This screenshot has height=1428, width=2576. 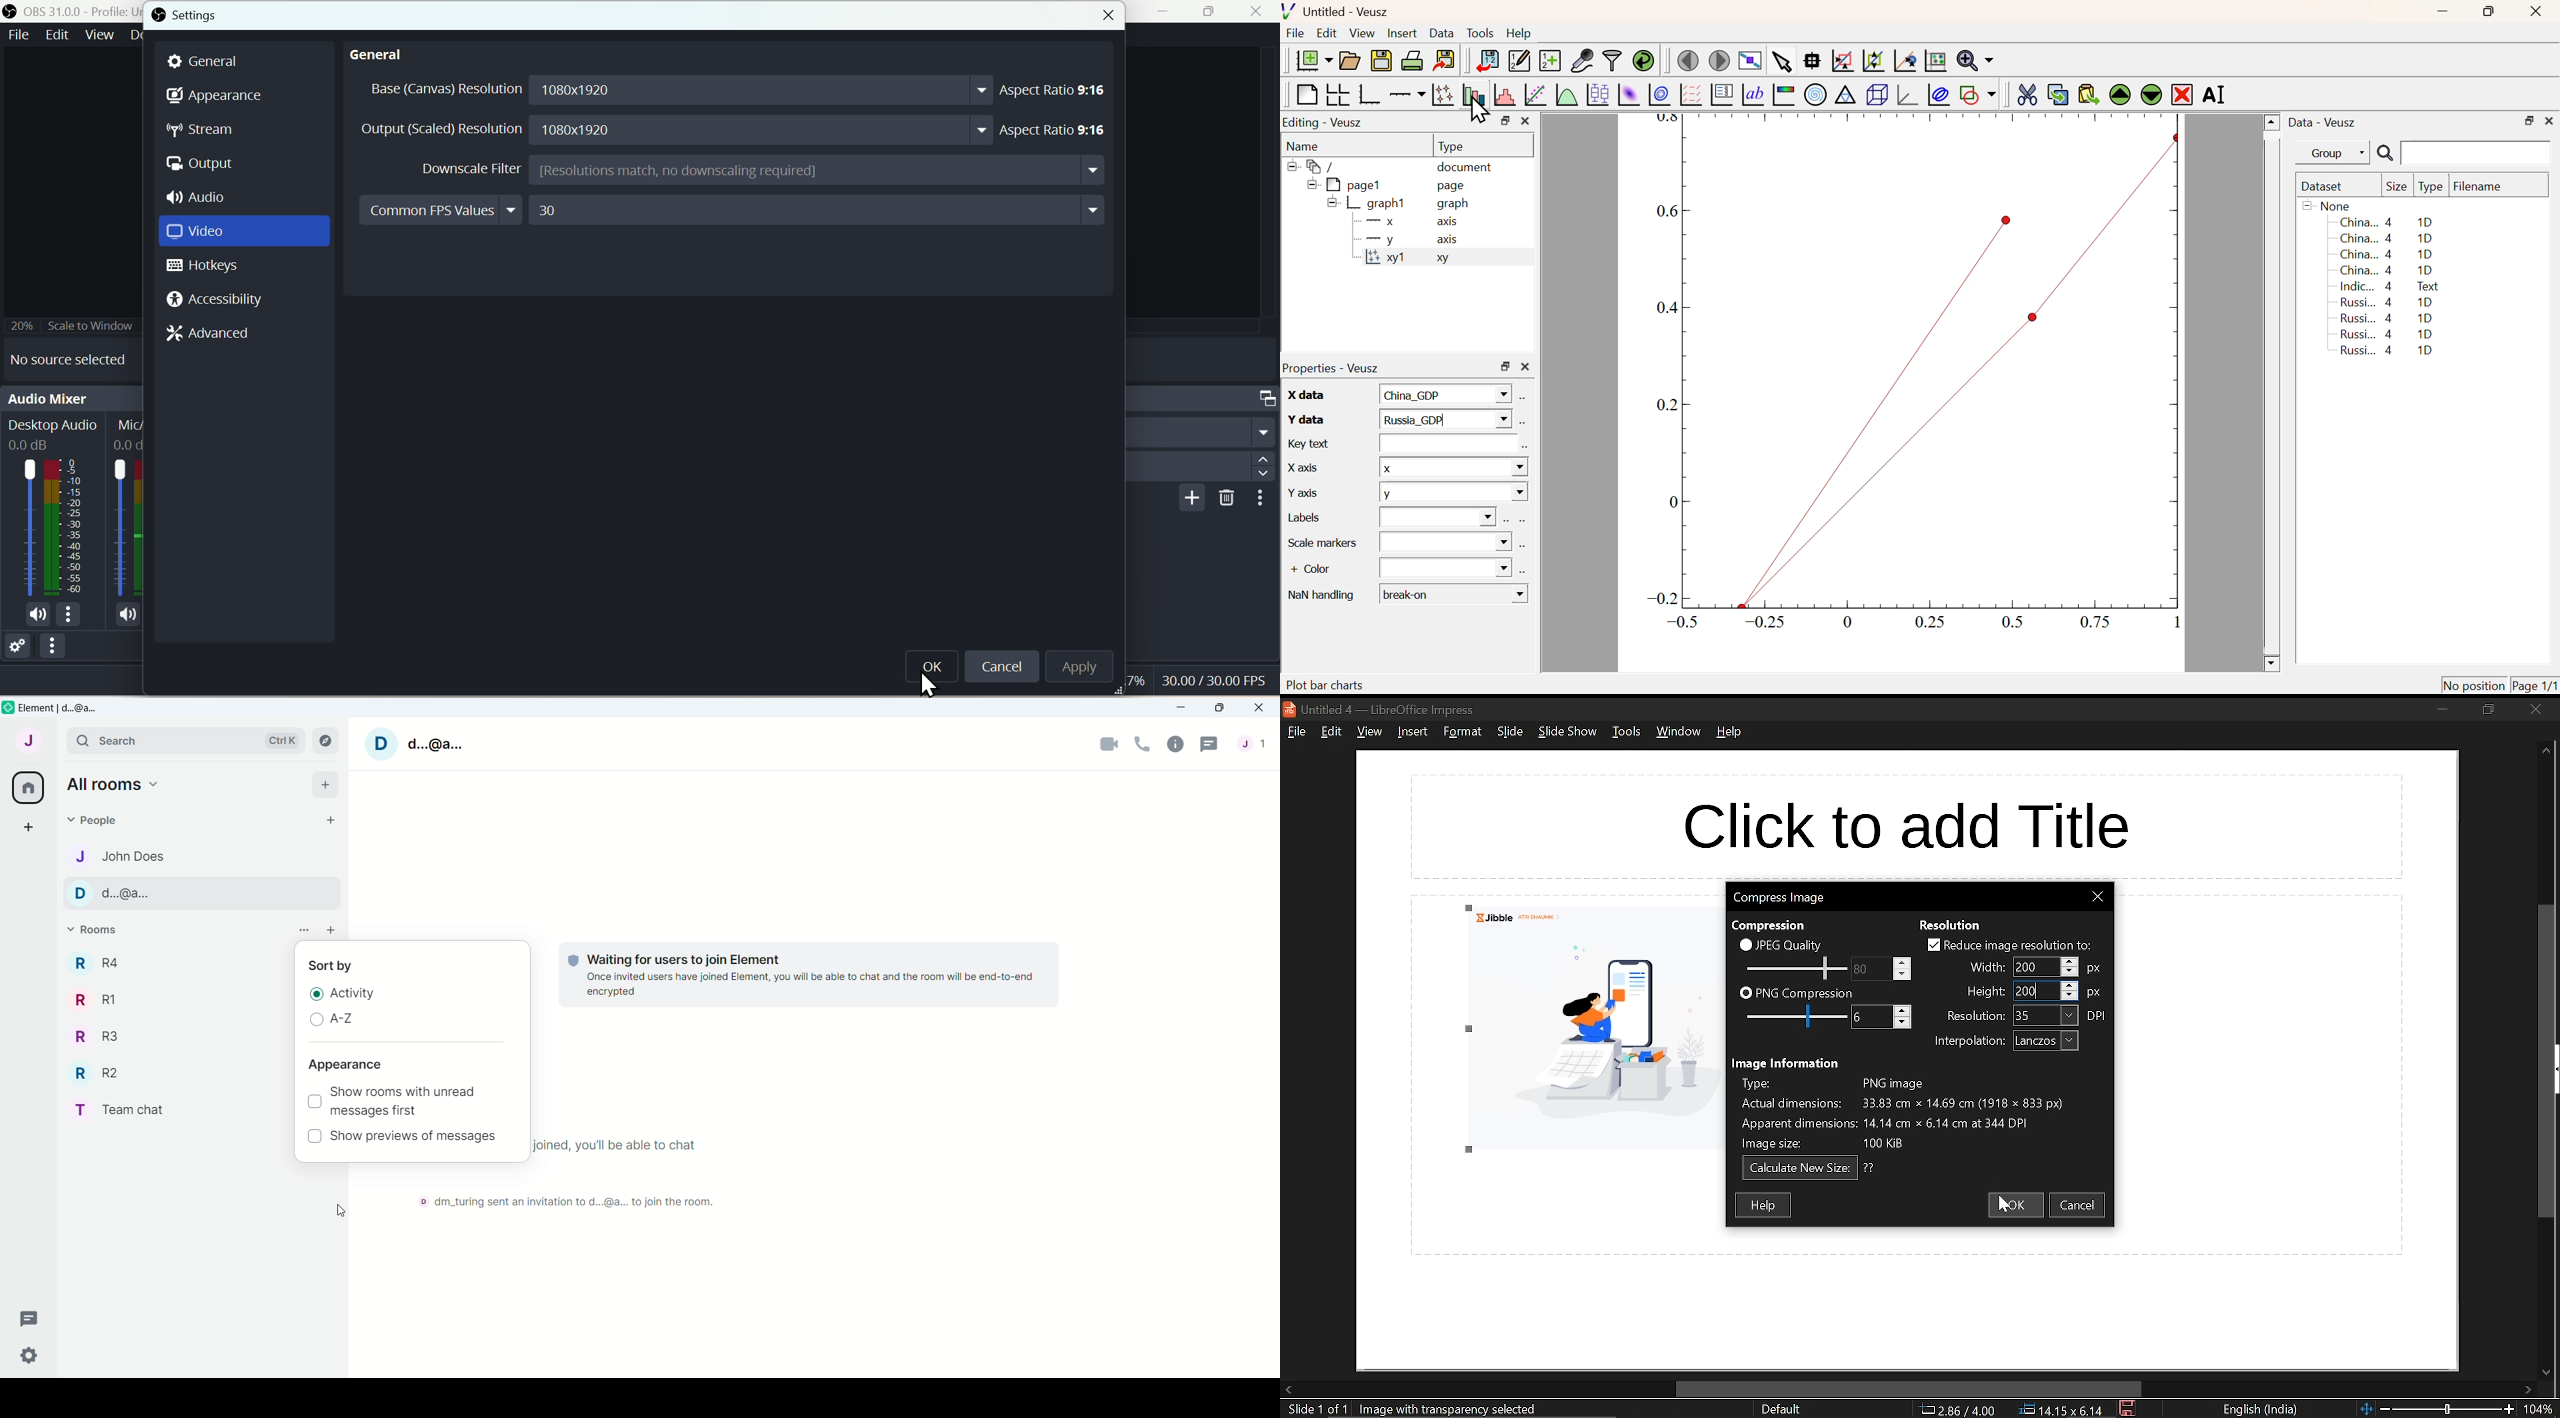 What do you see at coordinates (1870, 1168) in the screenshot?
I see `question mark` at bounding box center [1870, 1168].